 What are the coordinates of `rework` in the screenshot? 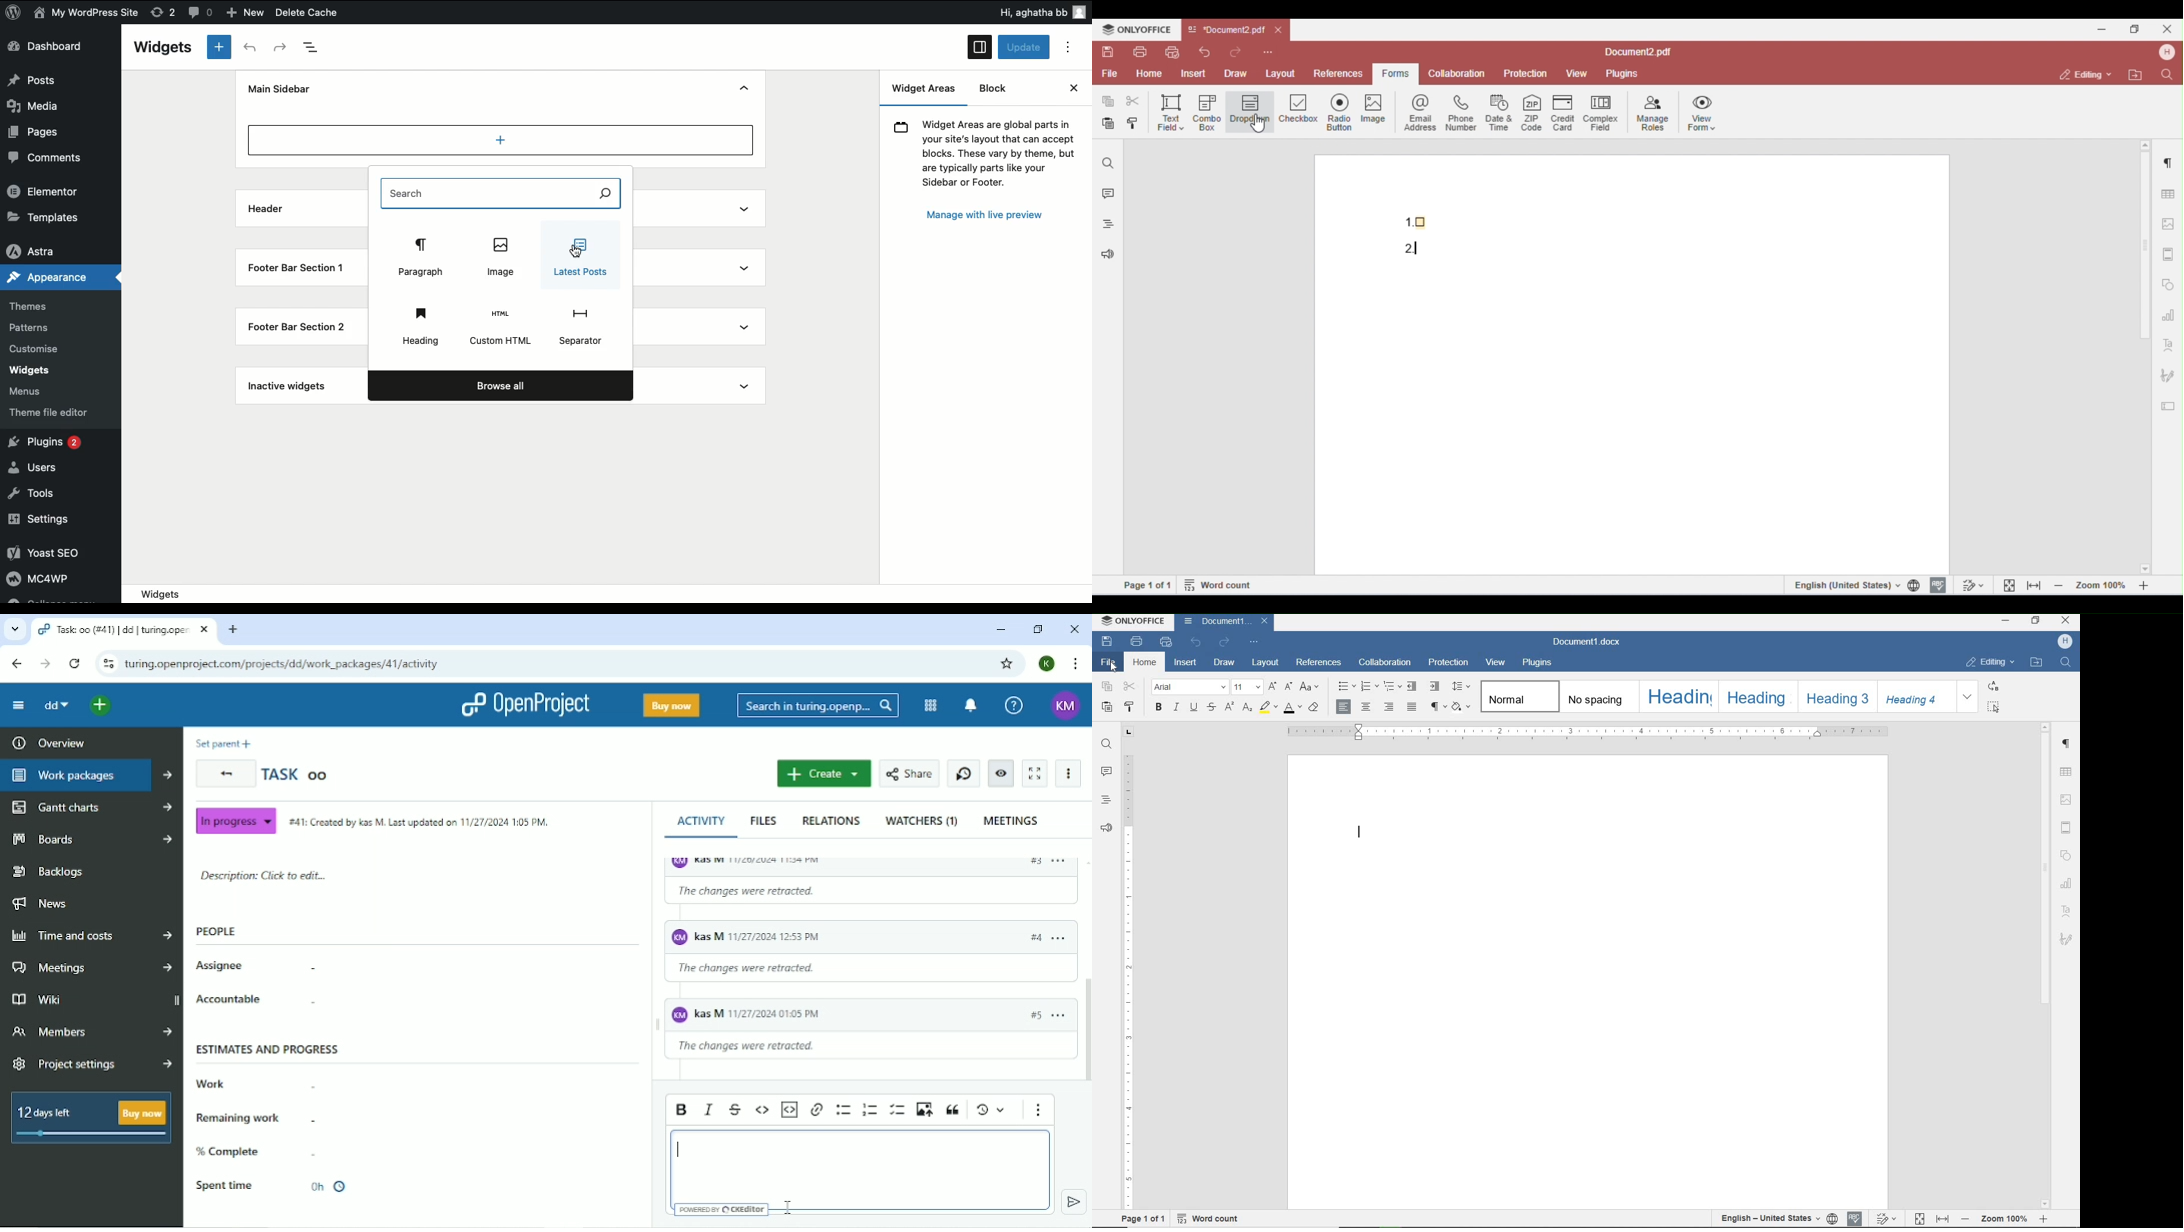 It's located at (161, 11).